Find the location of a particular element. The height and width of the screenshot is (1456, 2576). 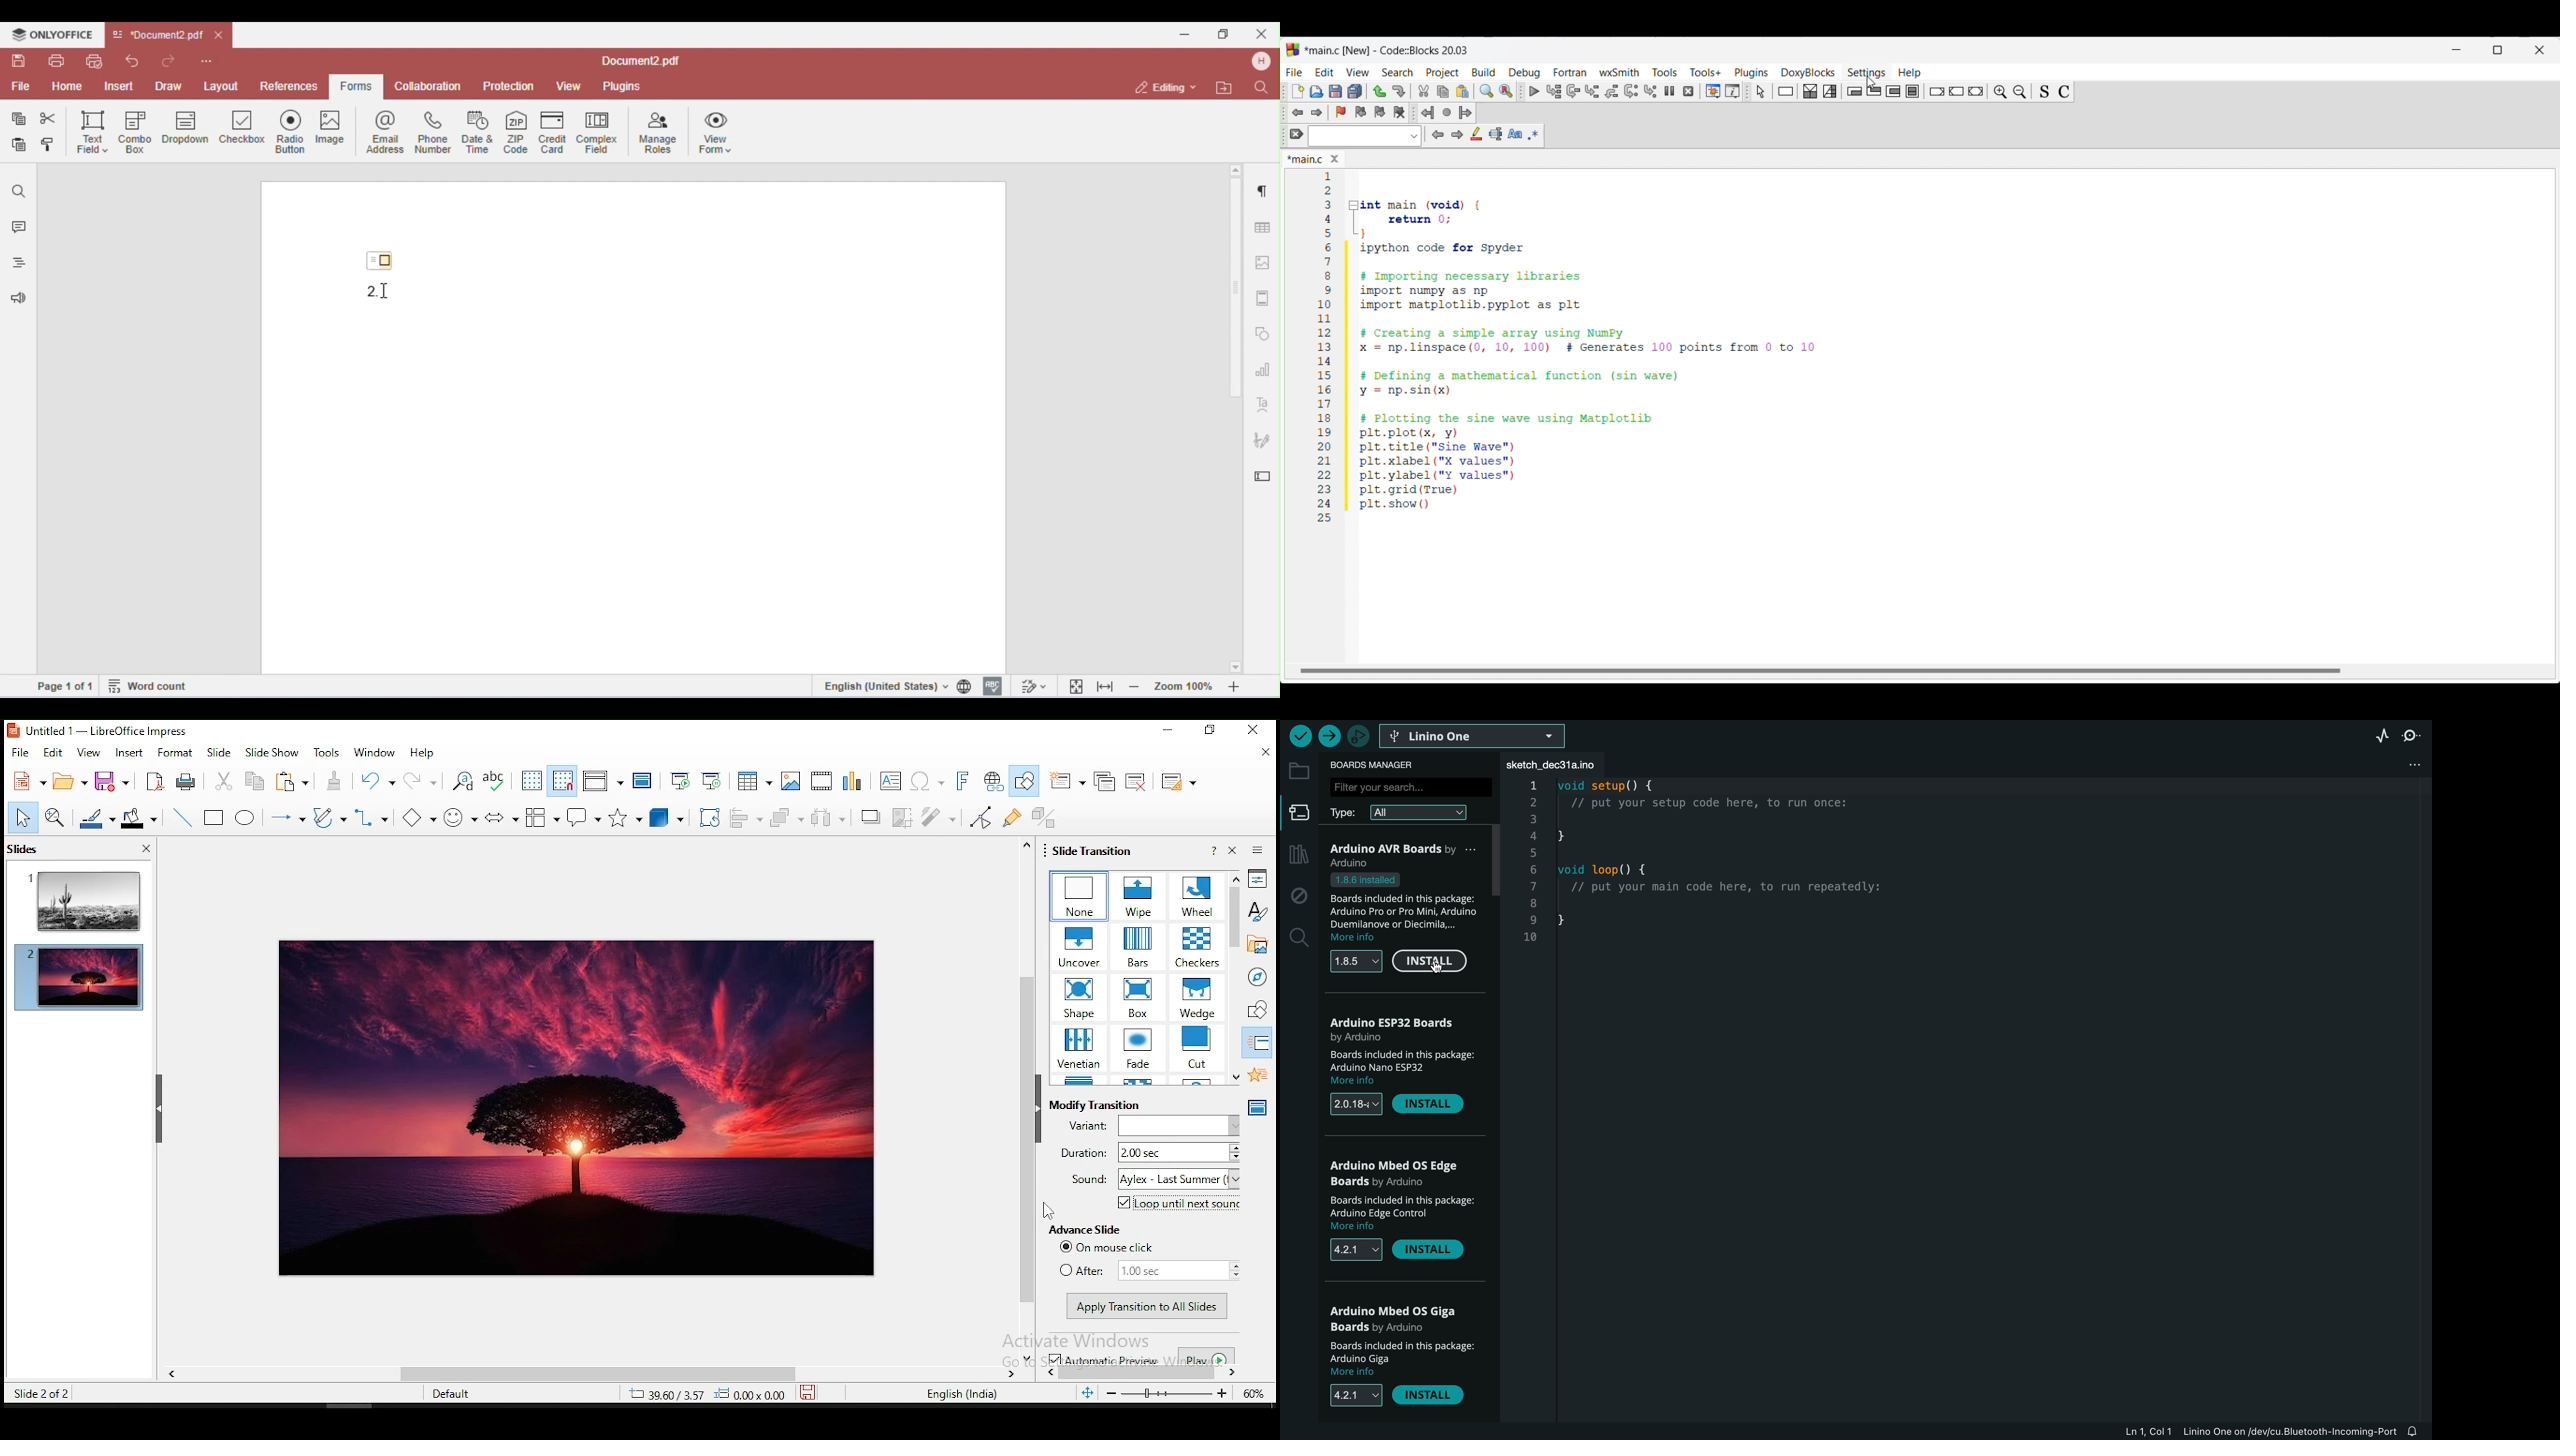

slide 2 of 2 is located at coordinates (46, 1396).